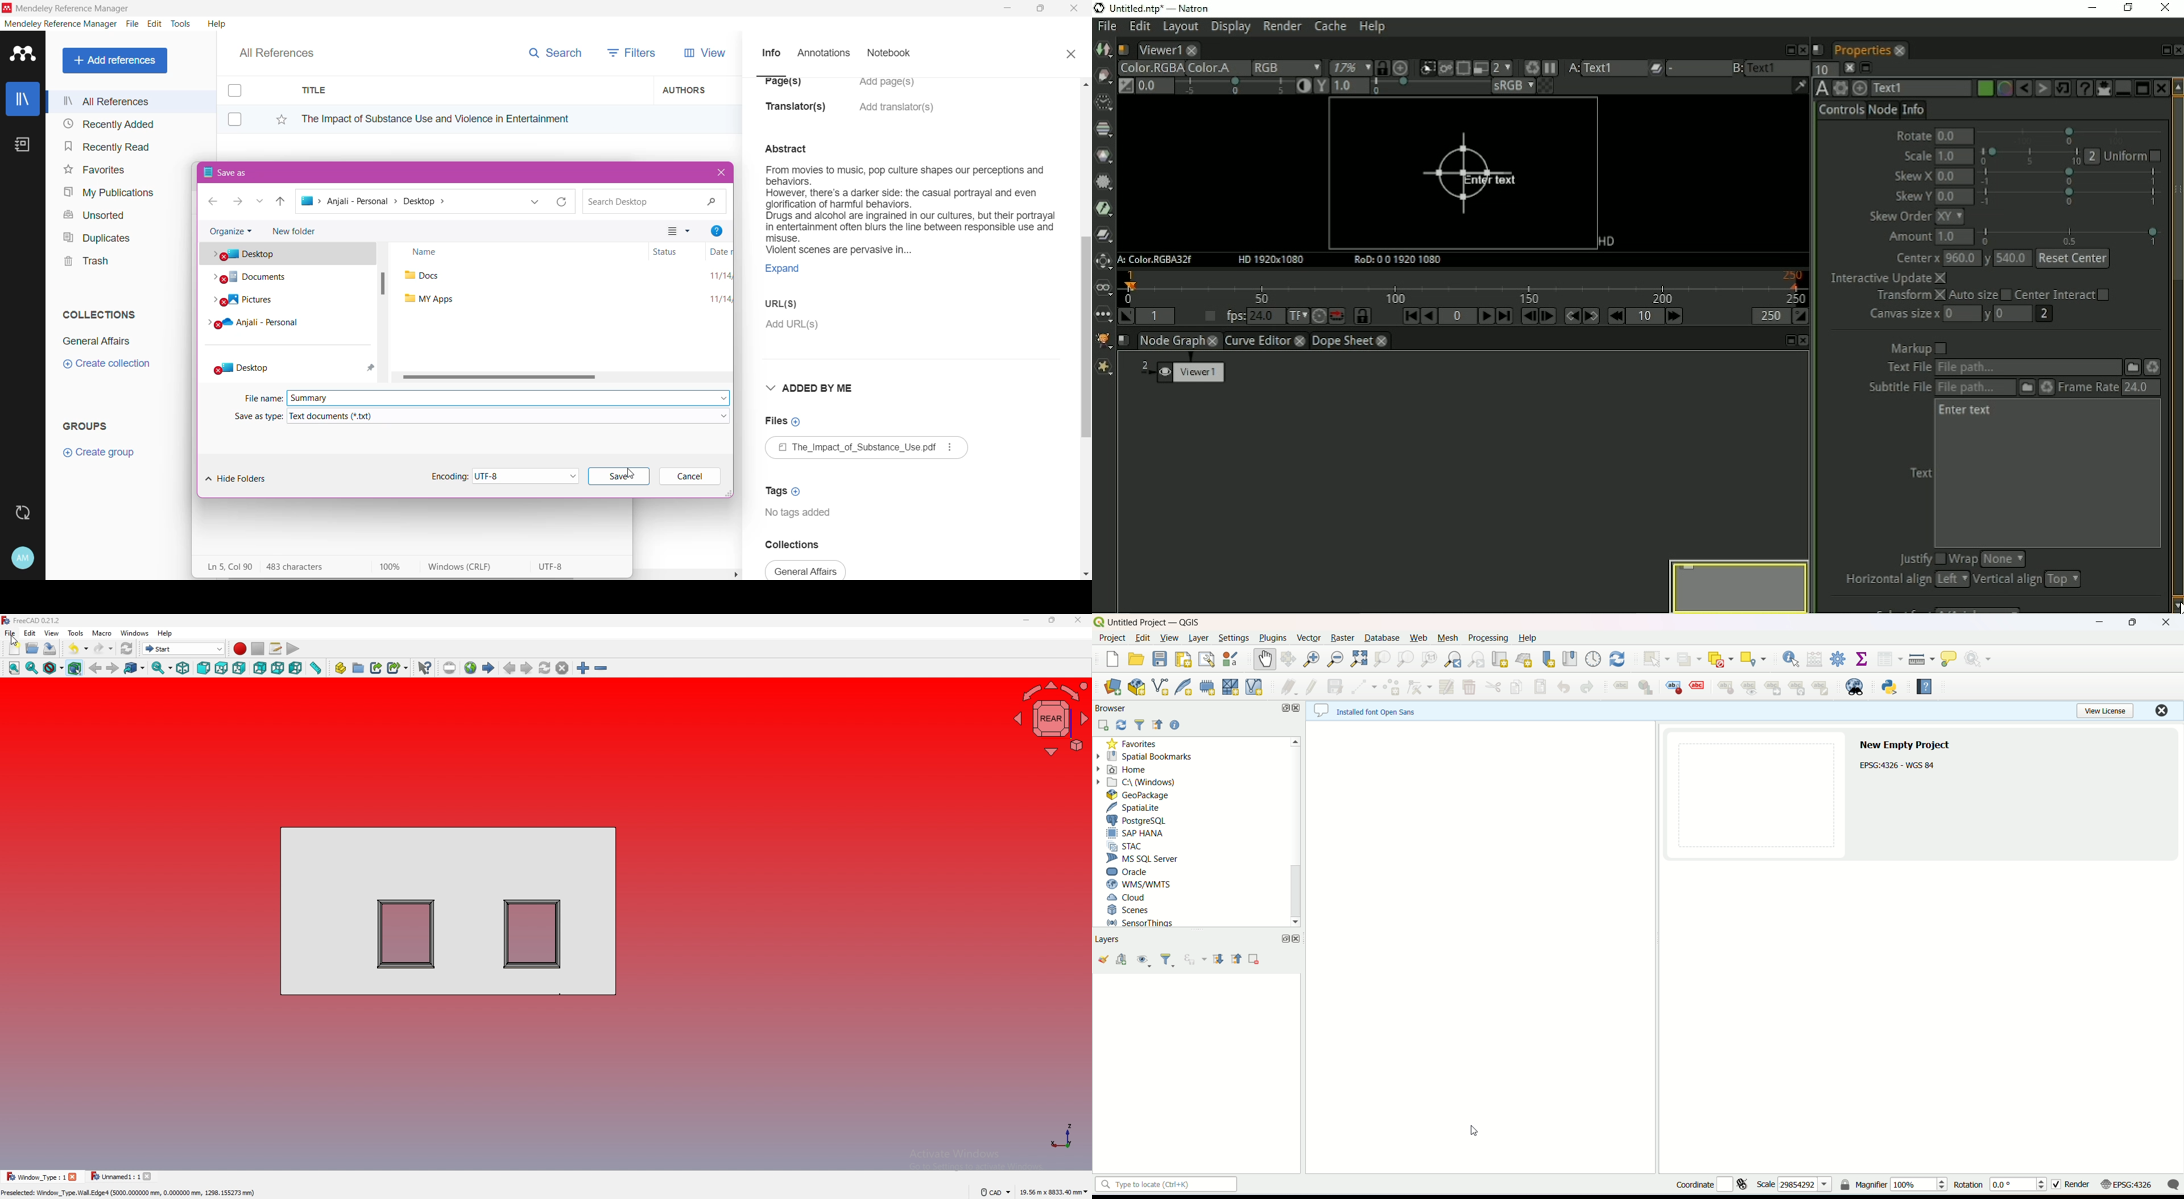  Describe the element at coordinates (1054, 1191) in the screenshot. I see `19.56 m x 8833.40 mm ` at that location.